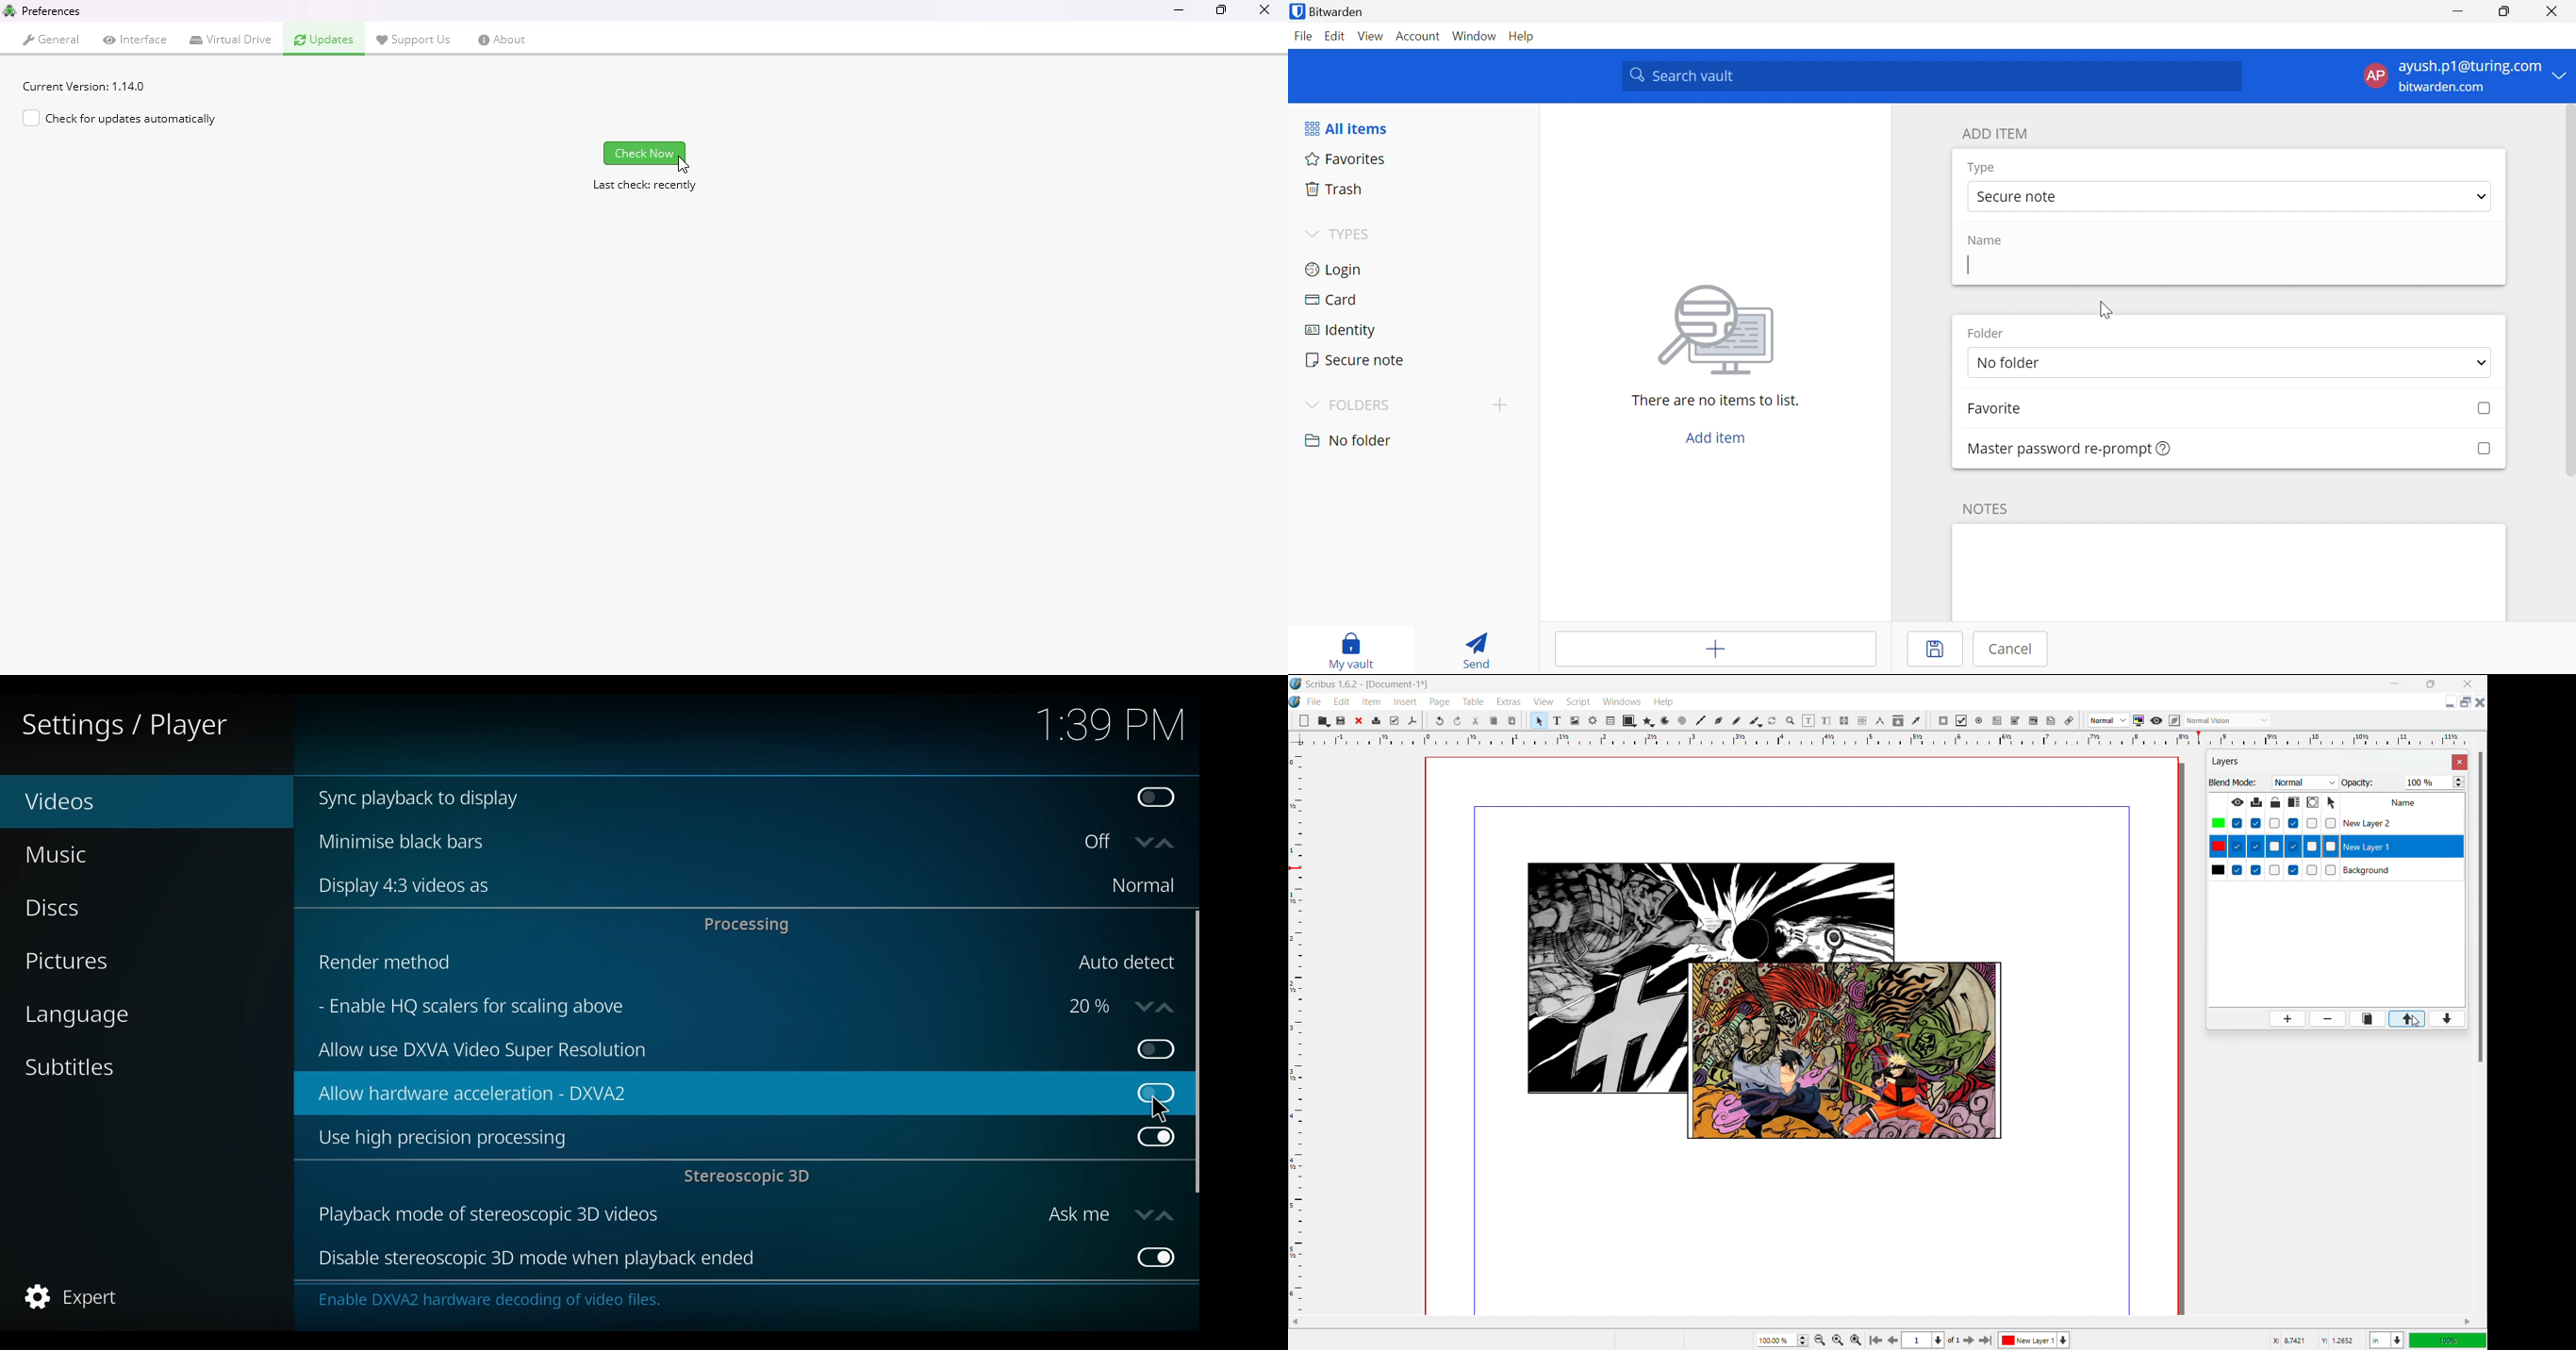 The width and height of the screenshot is (2576, 1372). I want to click on Ask me, so click(1079, 1215).